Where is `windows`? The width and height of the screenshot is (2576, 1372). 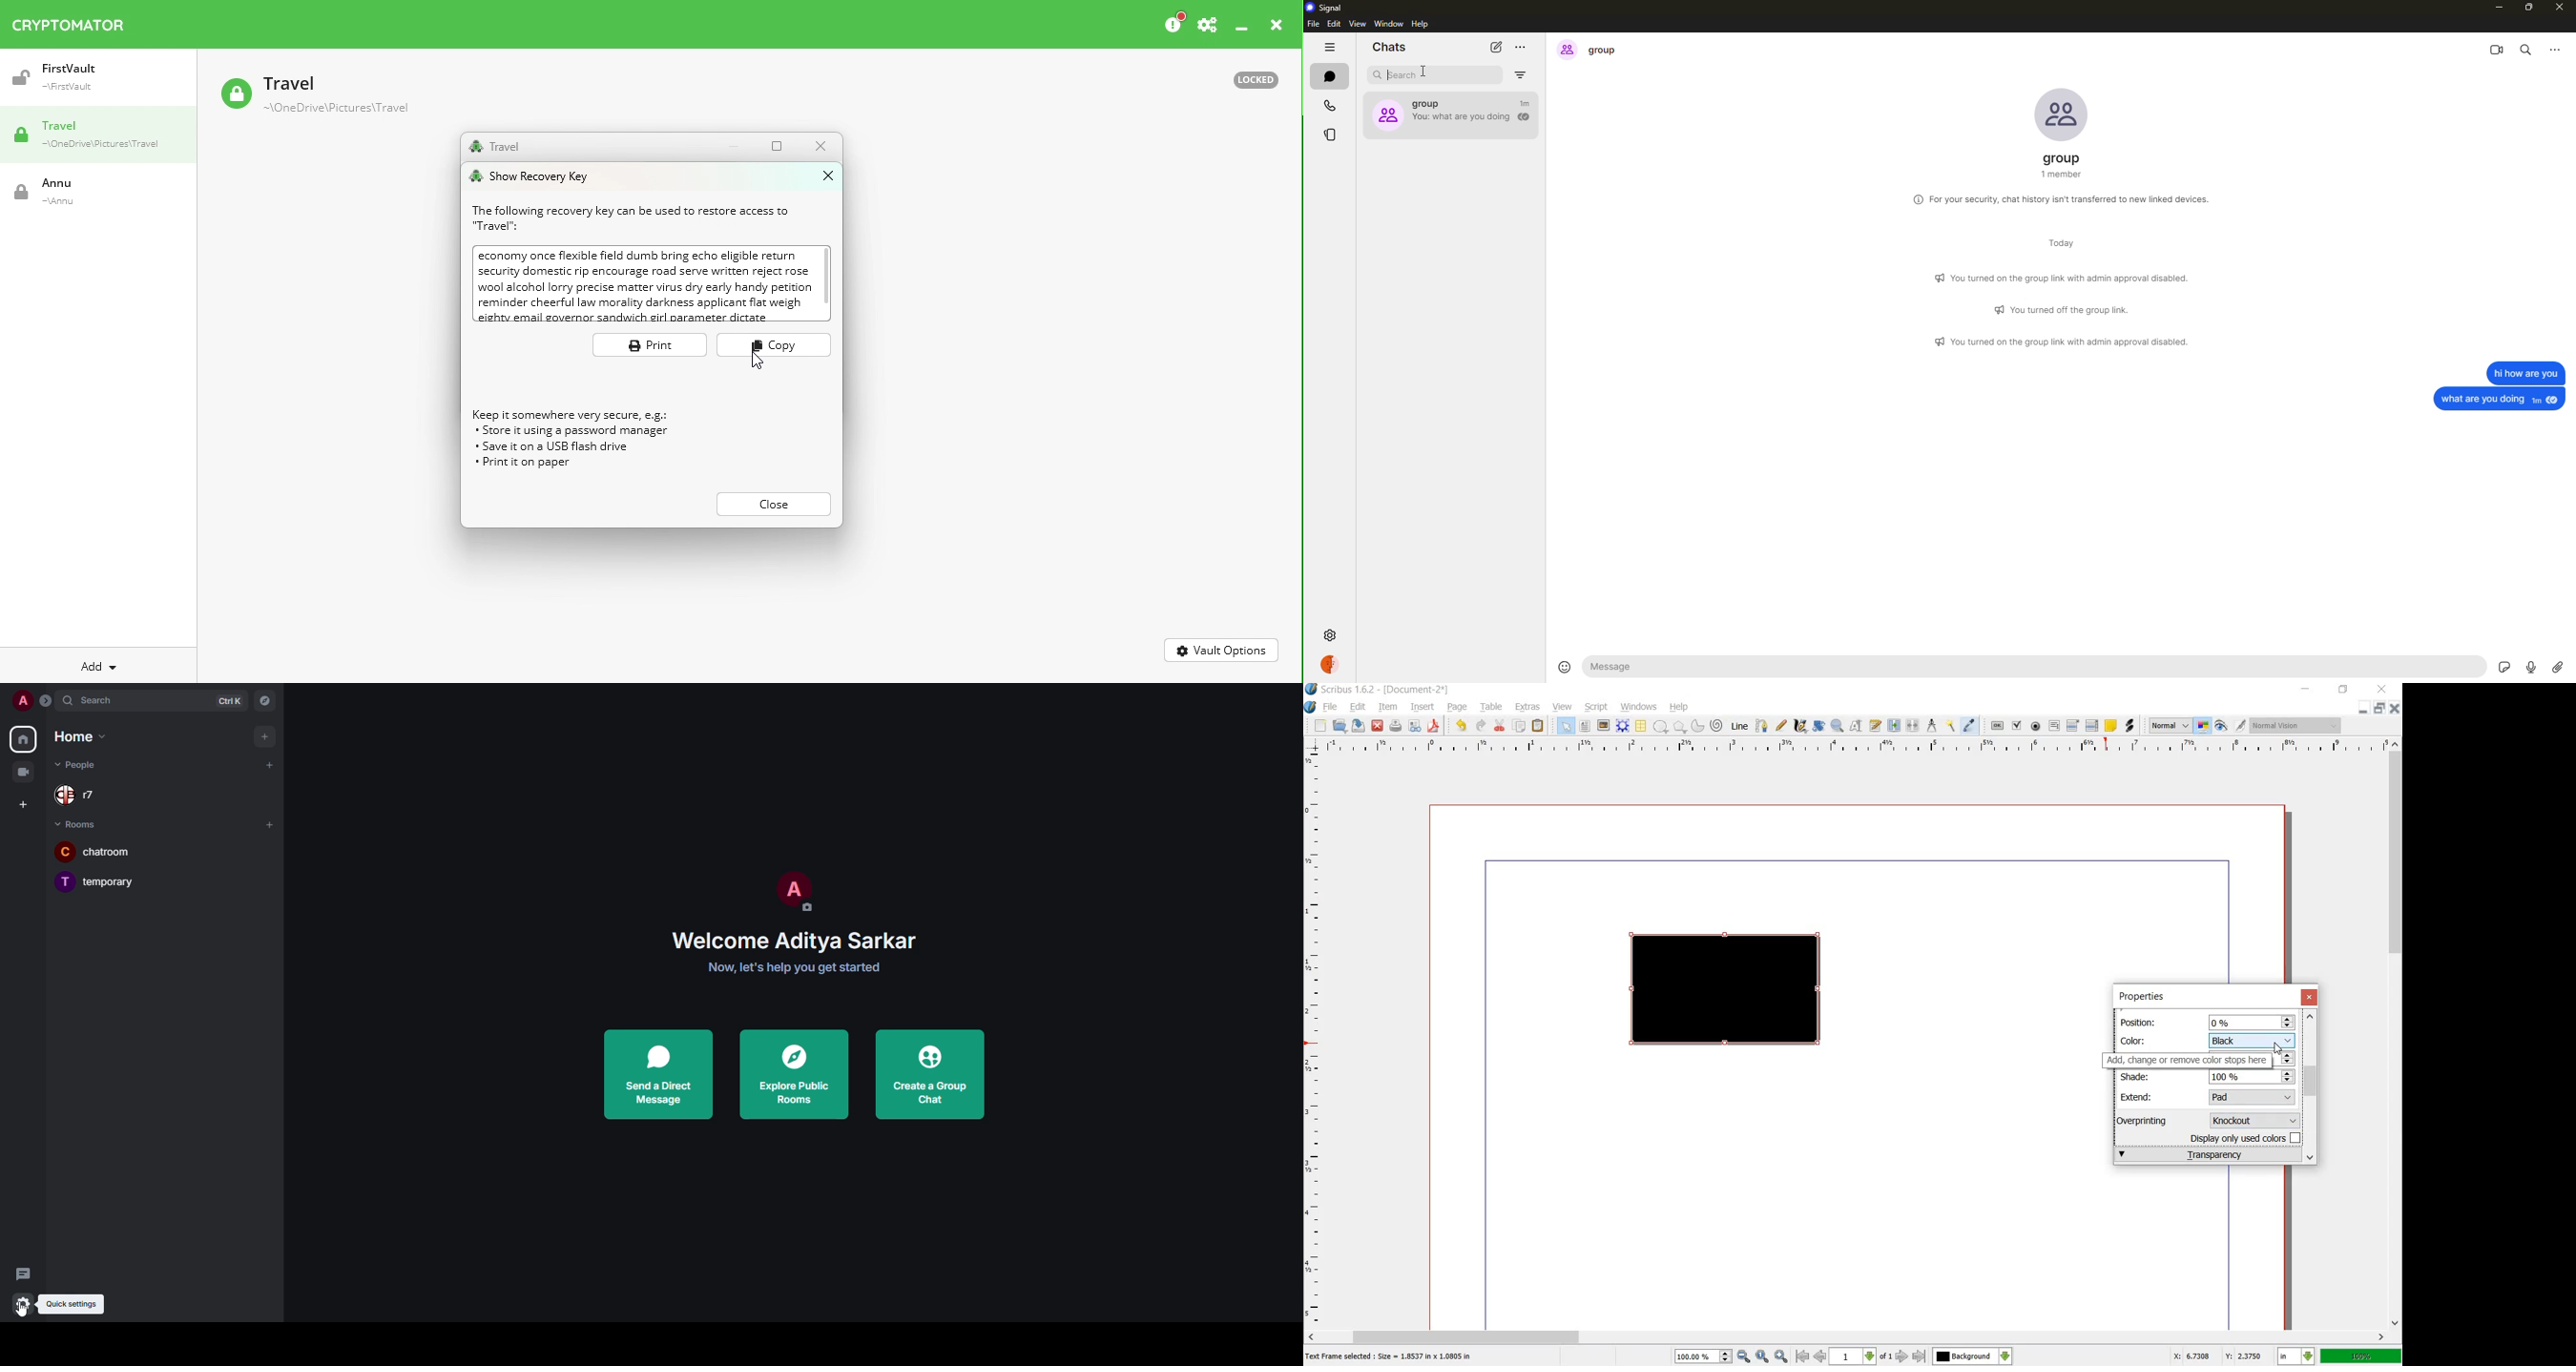
windows is located at coordinates (1638, 707).